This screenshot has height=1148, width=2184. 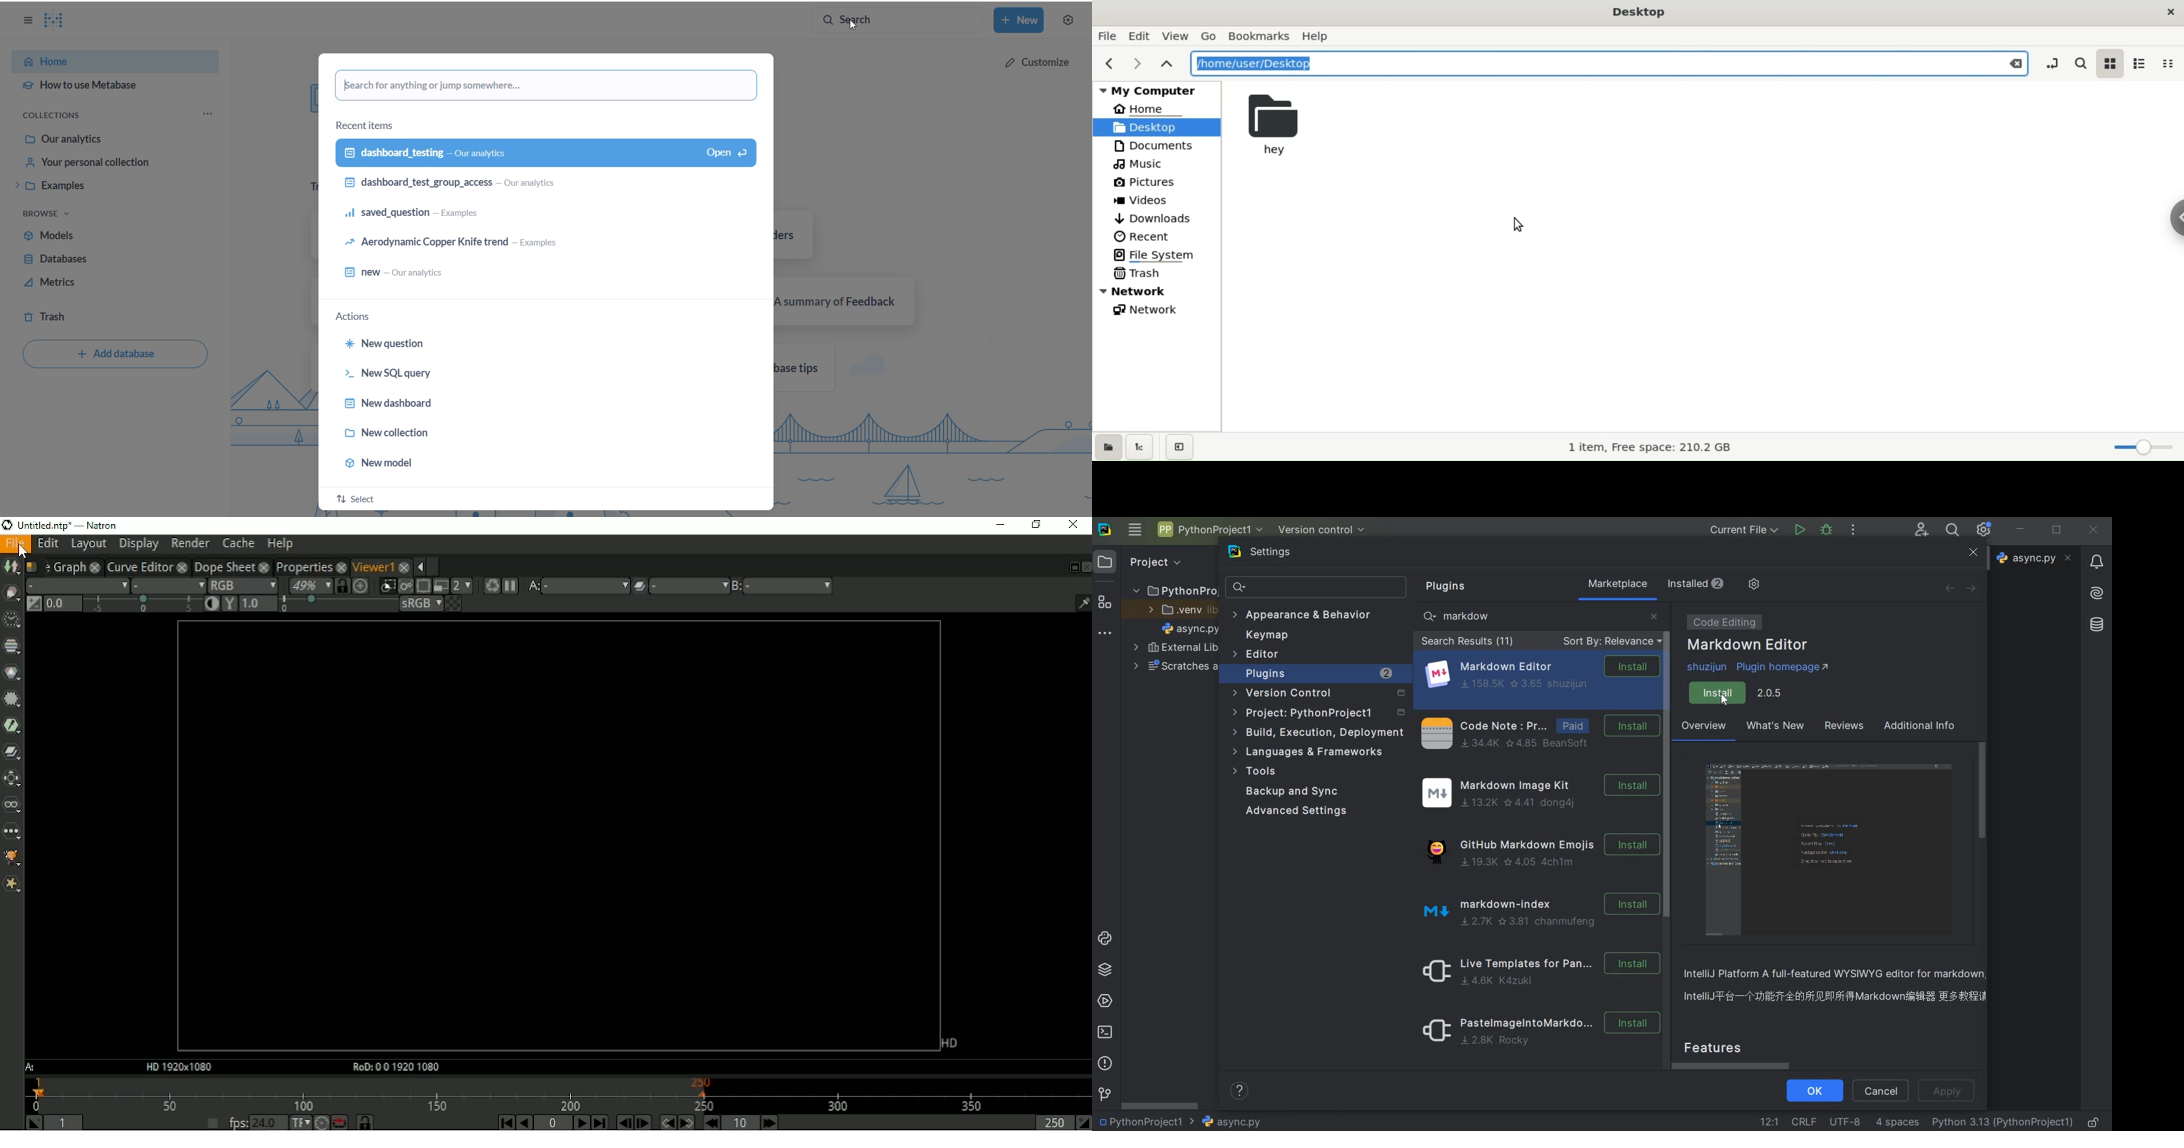 What do you see at coordinates (2097, 594) in the screenshot?
I see `AI Assistant` at bounding box center [2097, 594].